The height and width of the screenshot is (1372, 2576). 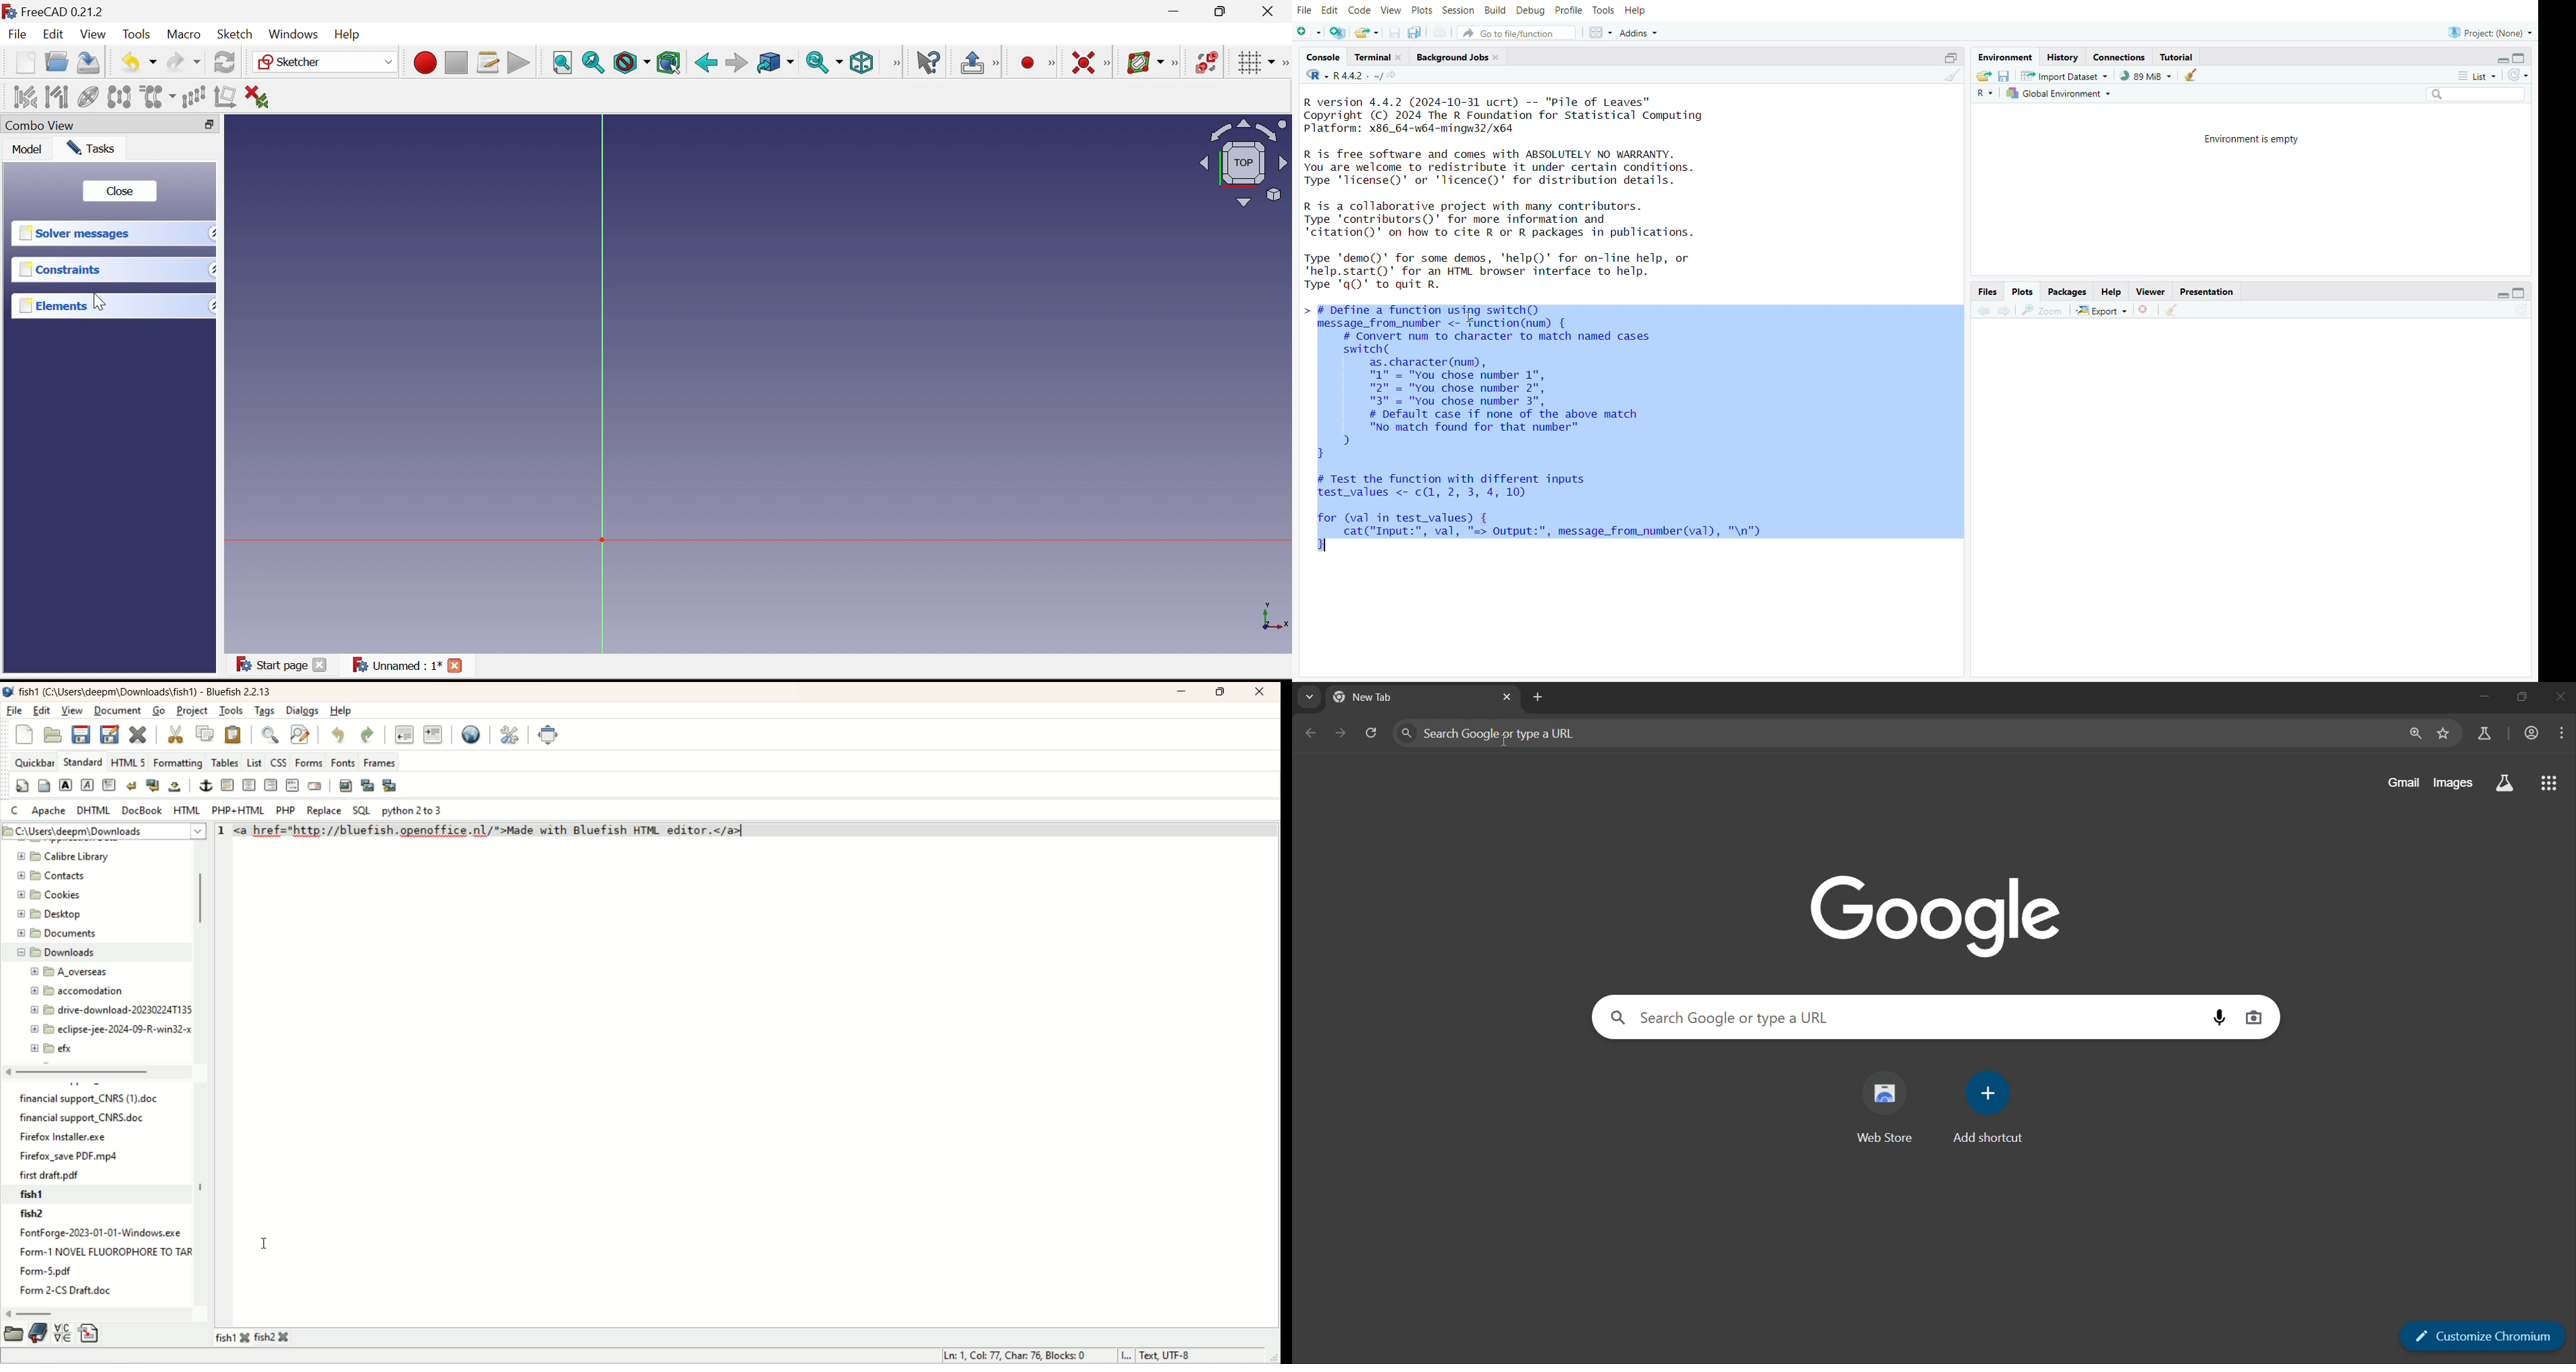 What do you see at coordinates (1460, 10) in the screenshot?
I see `Session` at bounding box center [1460, 10].